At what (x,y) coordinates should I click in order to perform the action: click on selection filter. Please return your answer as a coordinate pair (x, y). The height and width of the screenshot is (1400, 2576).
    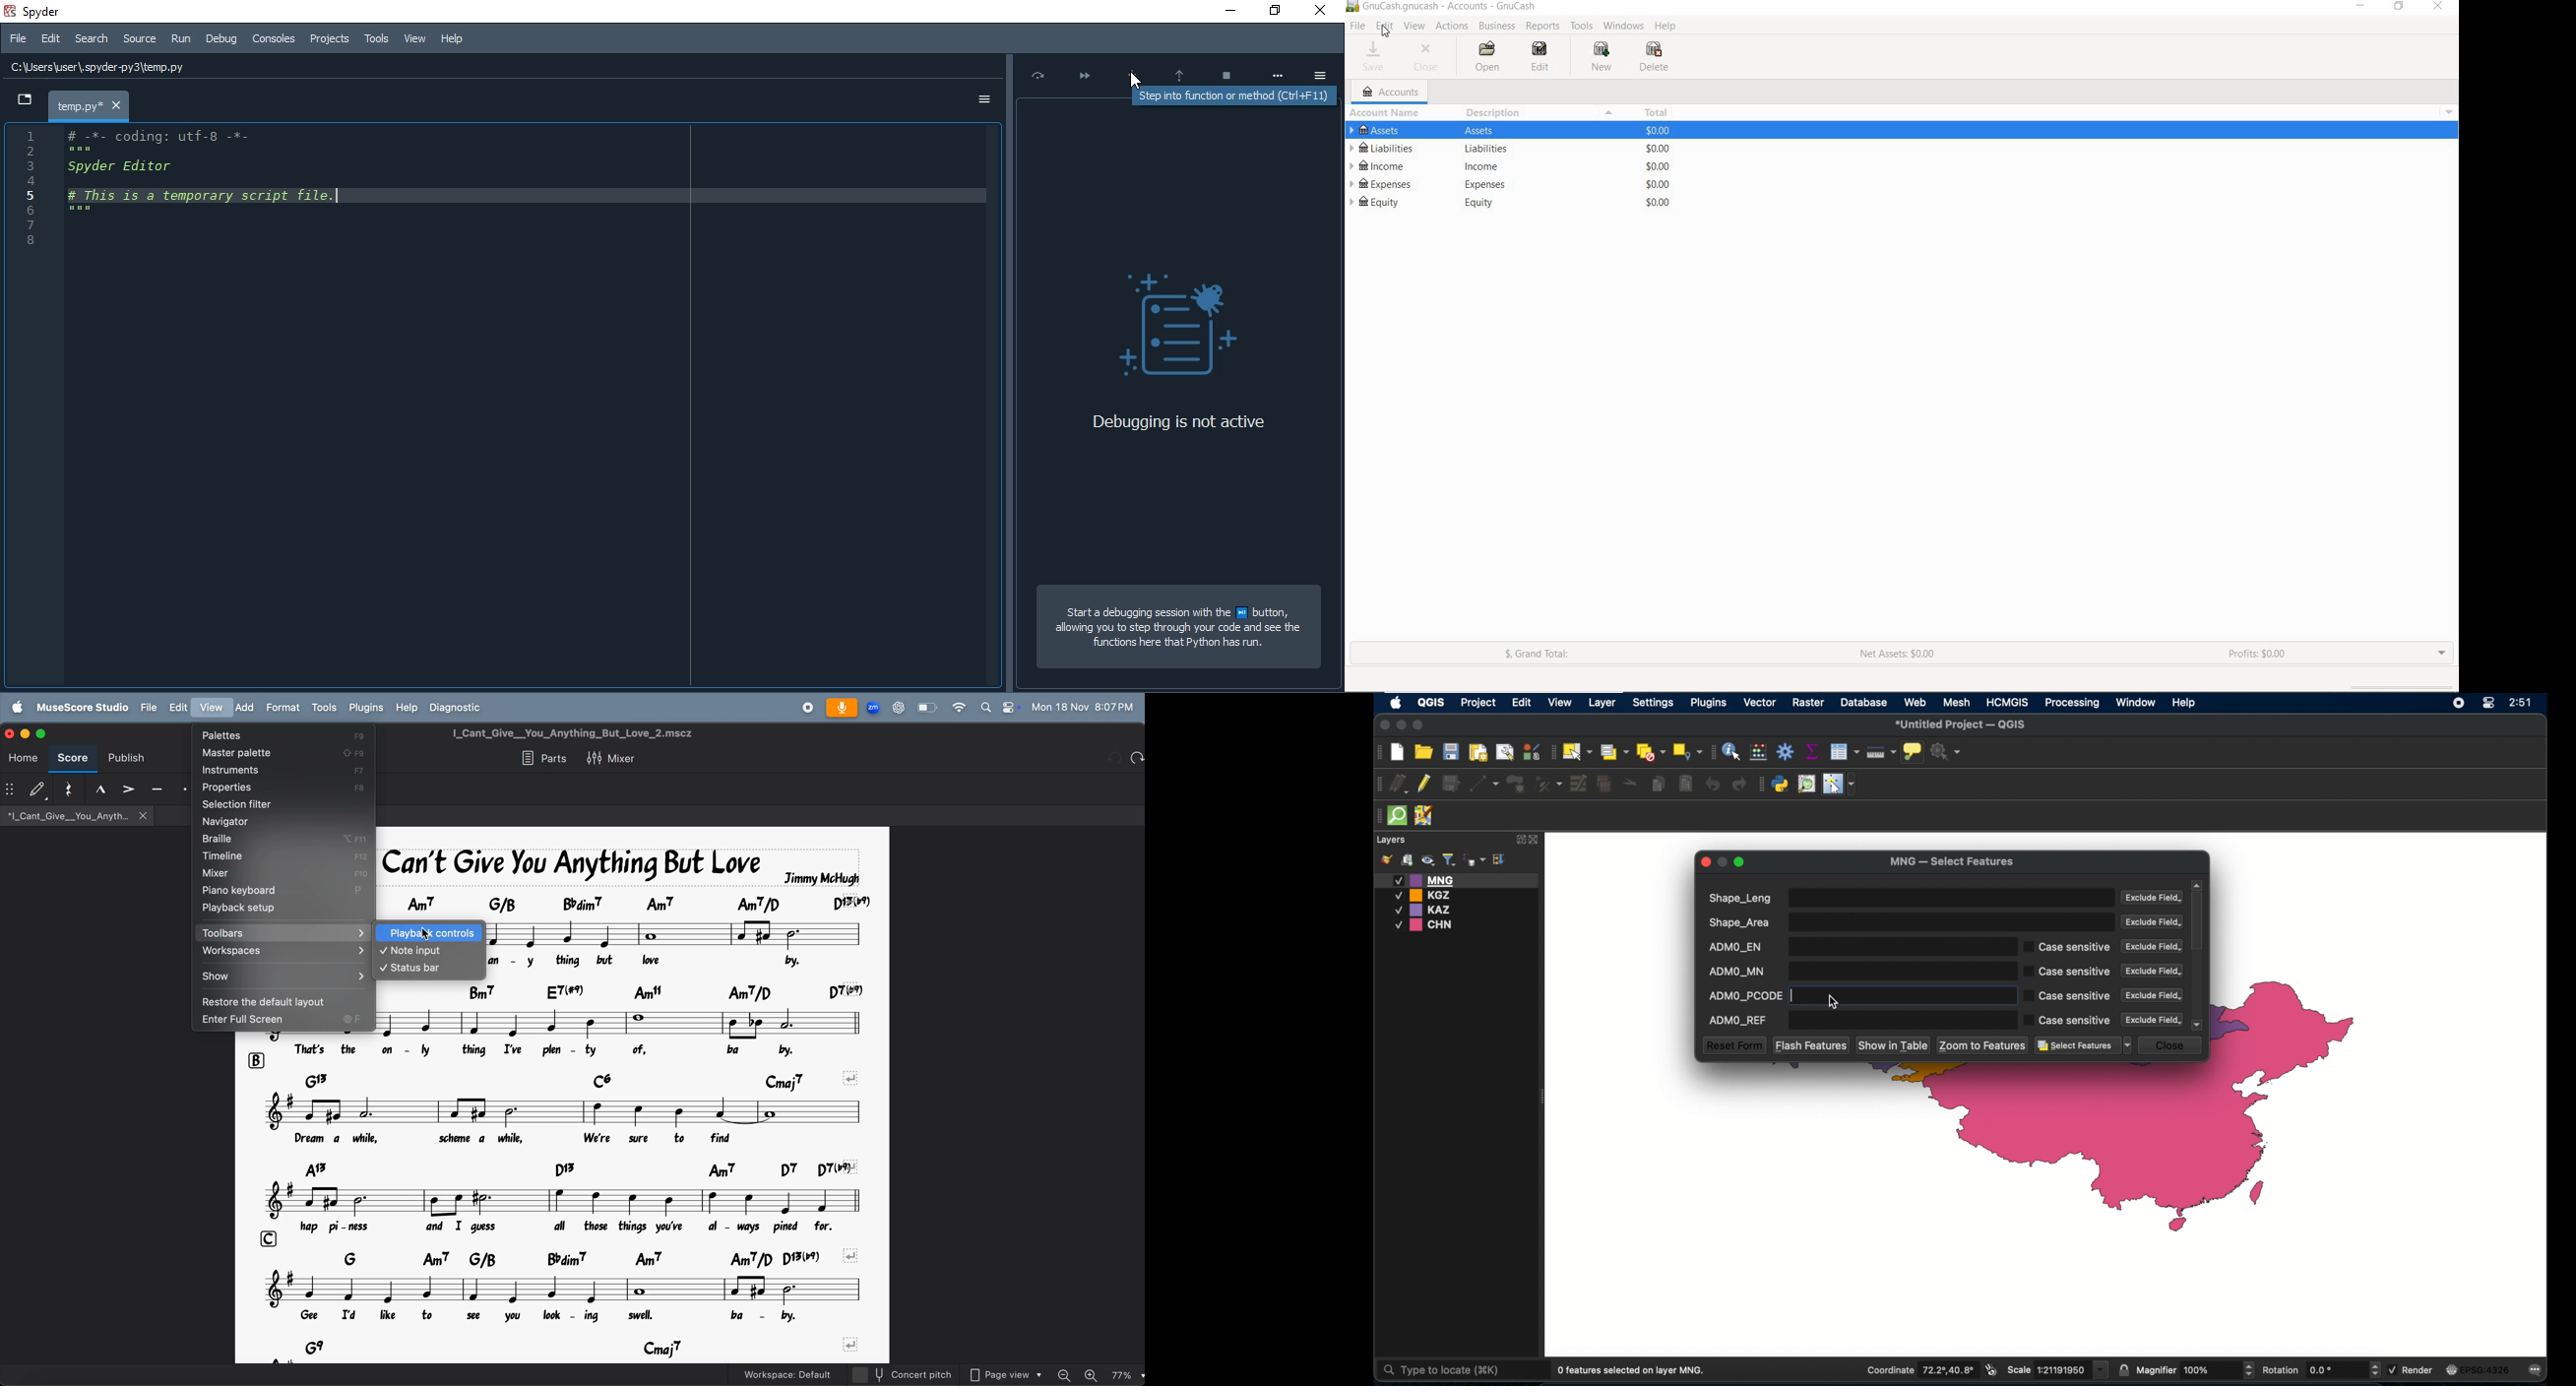
    Looking at the image, I should click on (287, 806).